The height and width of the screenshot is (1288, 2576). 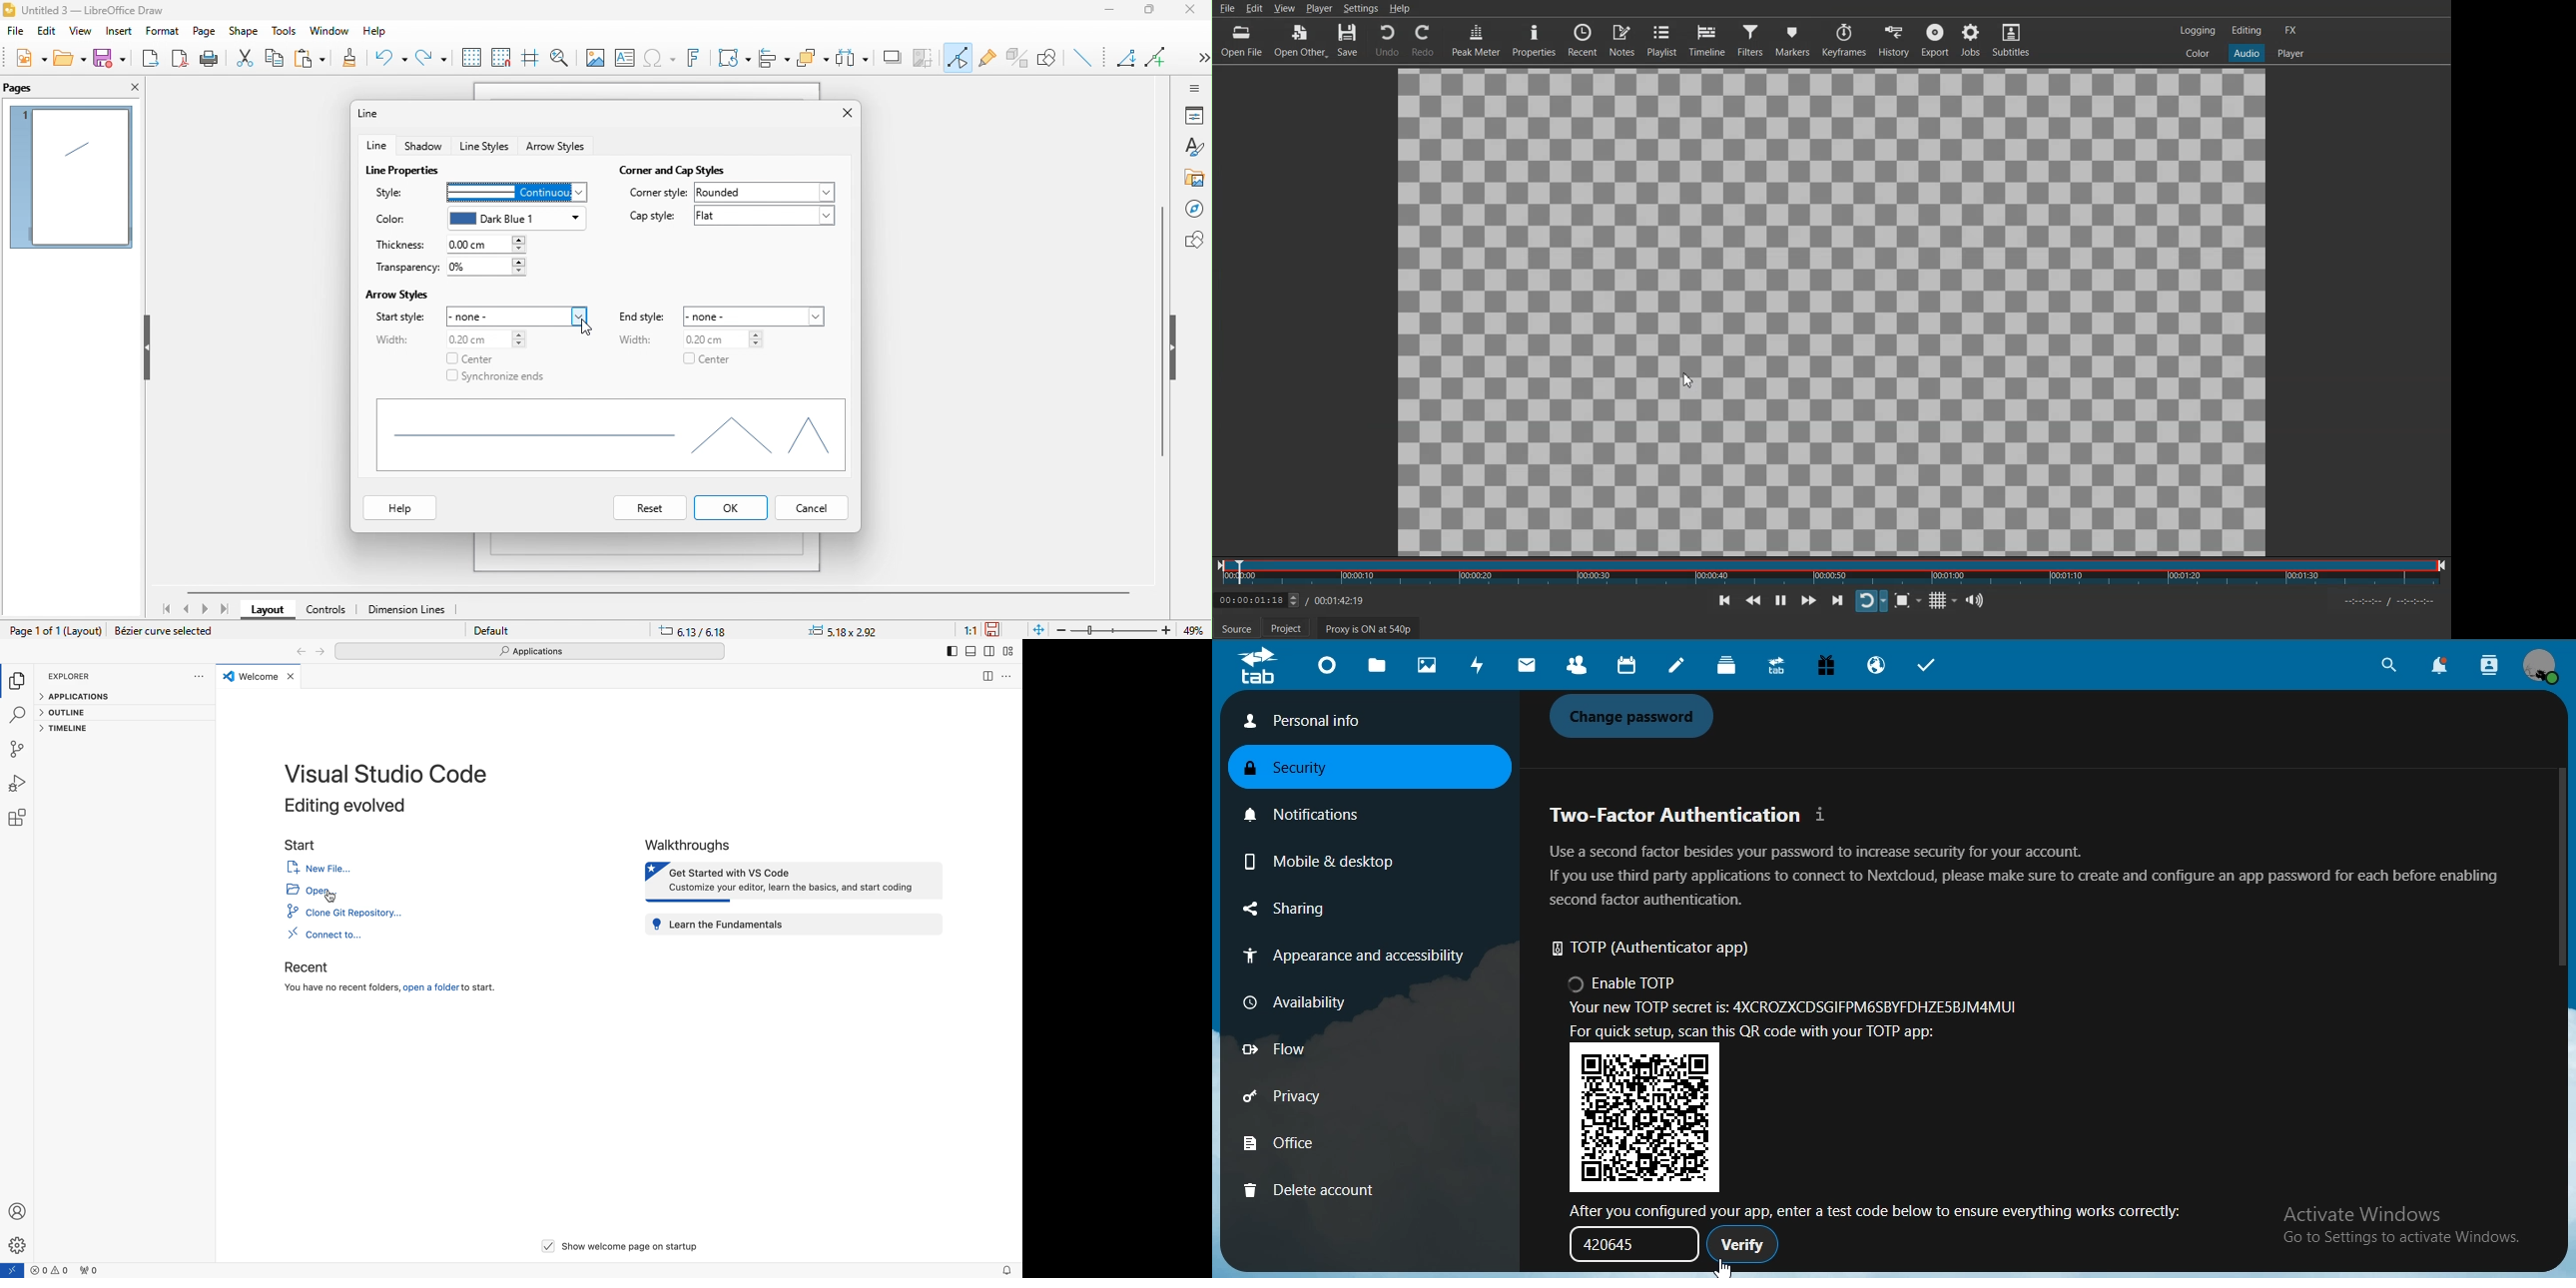 I want to click on files, so click(x=1379, y=666).